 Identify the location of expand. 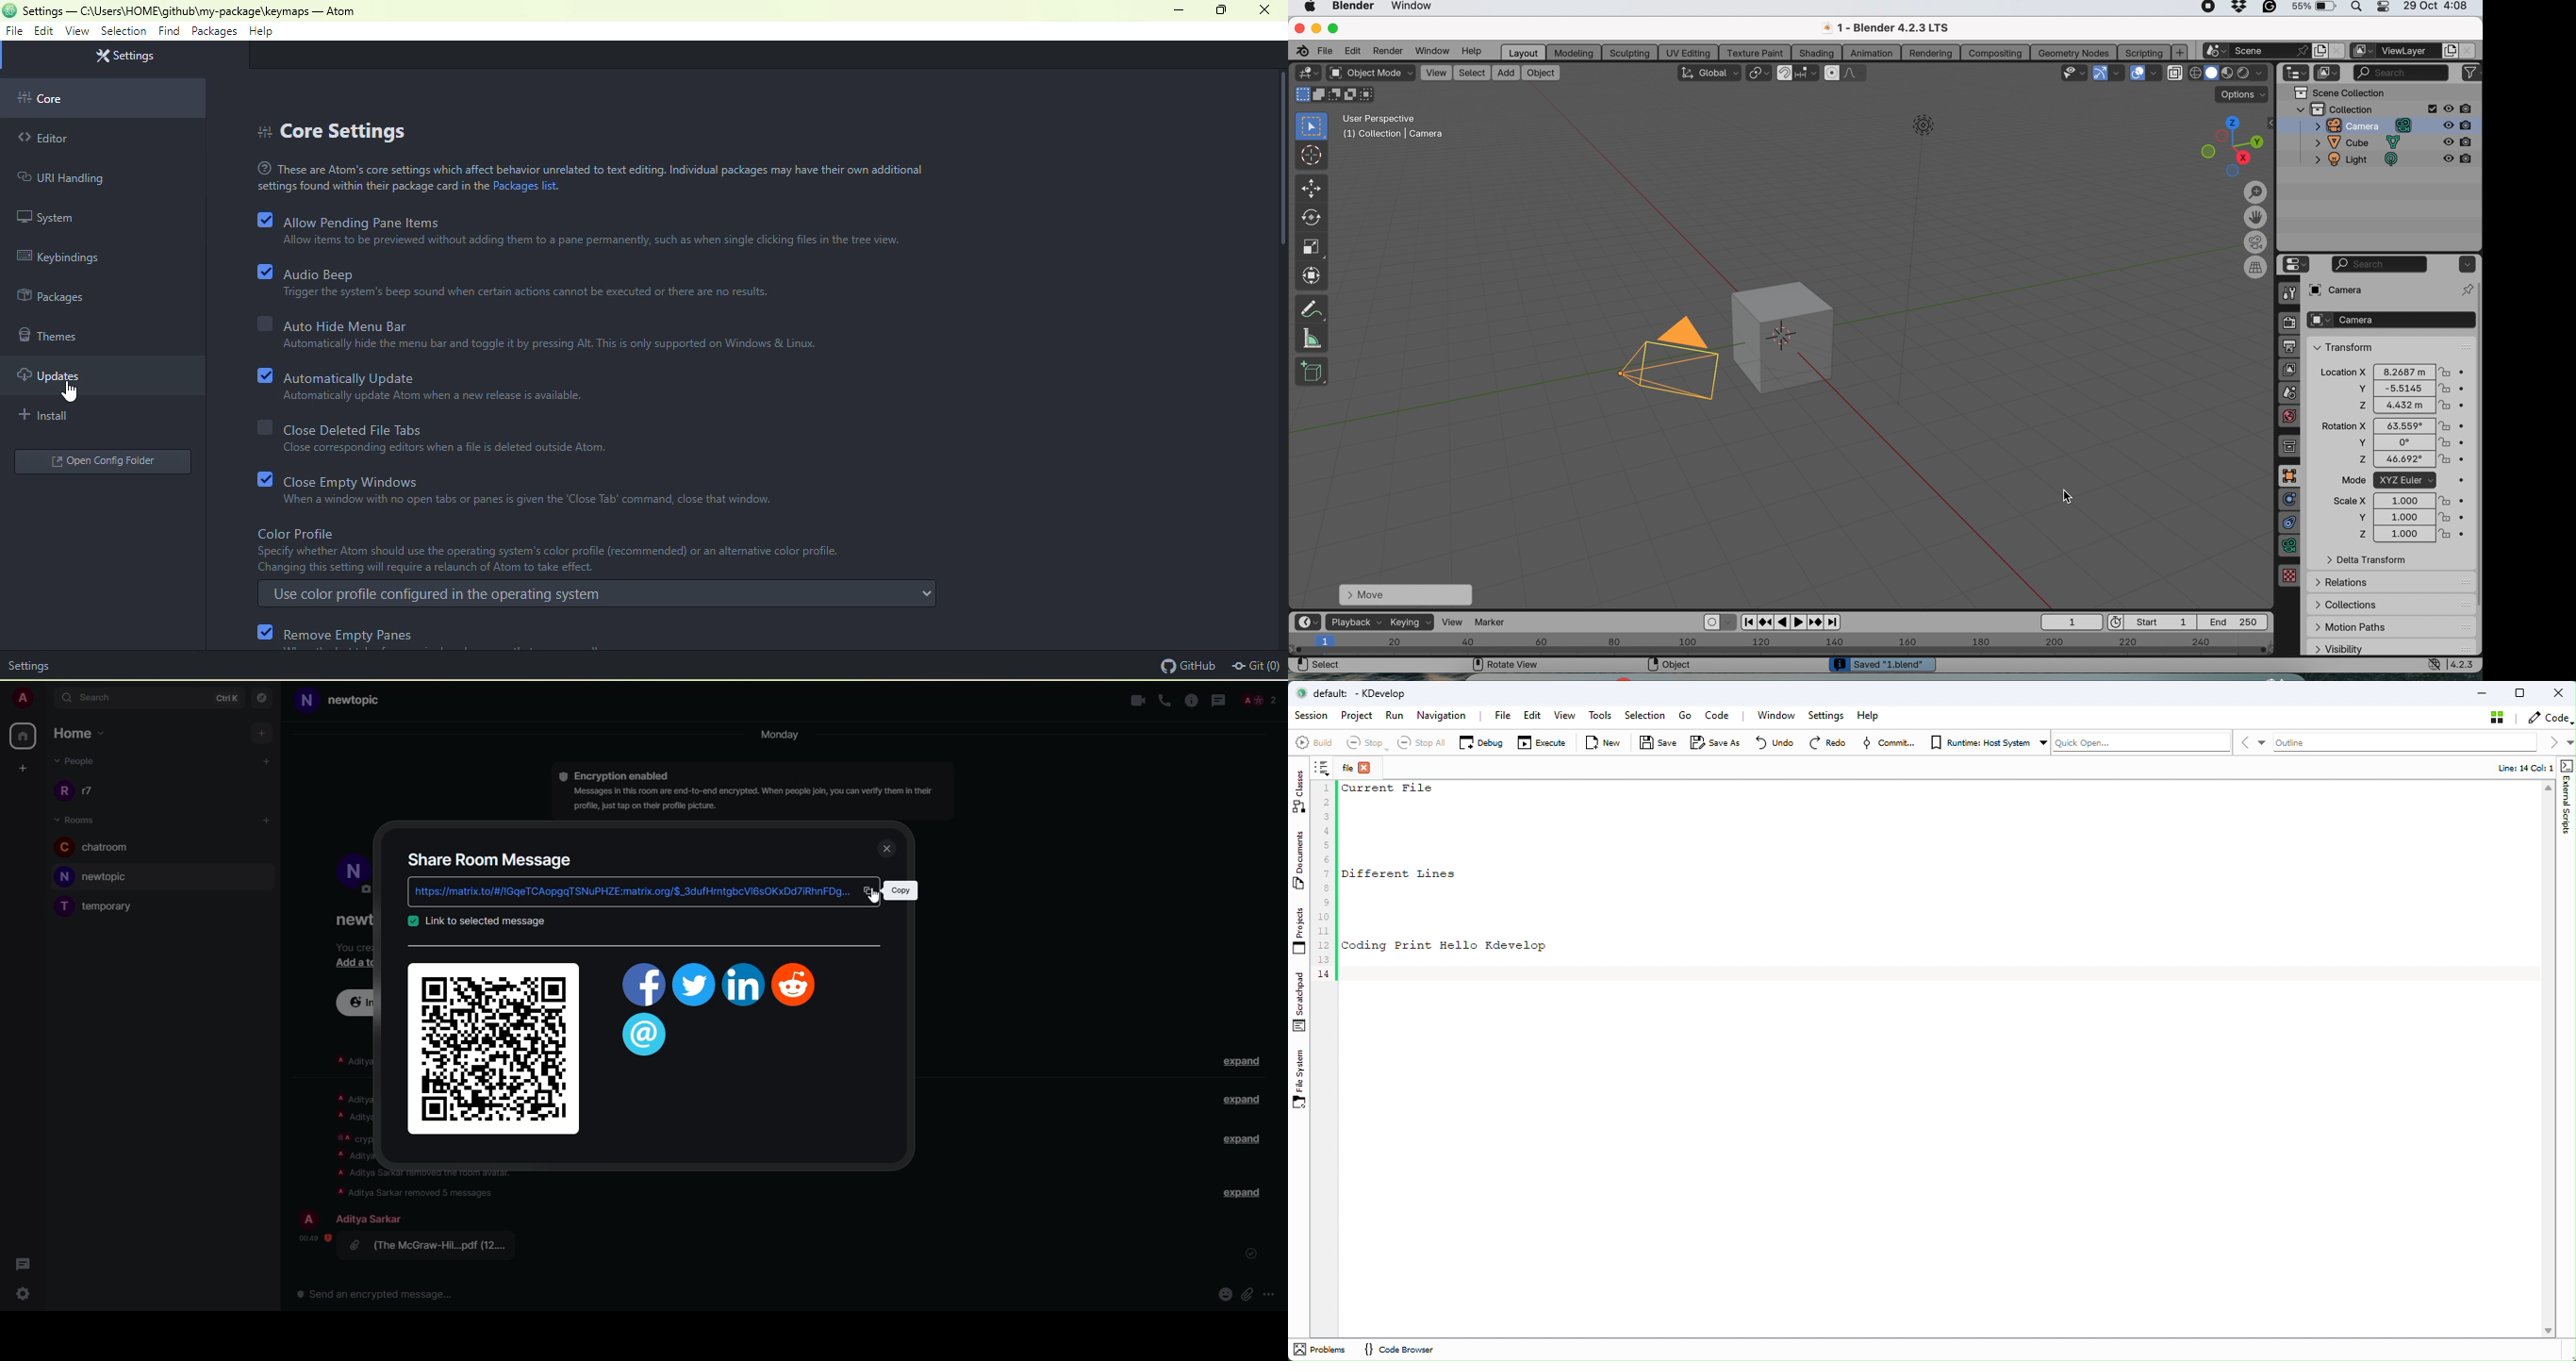
(1238, 1139).